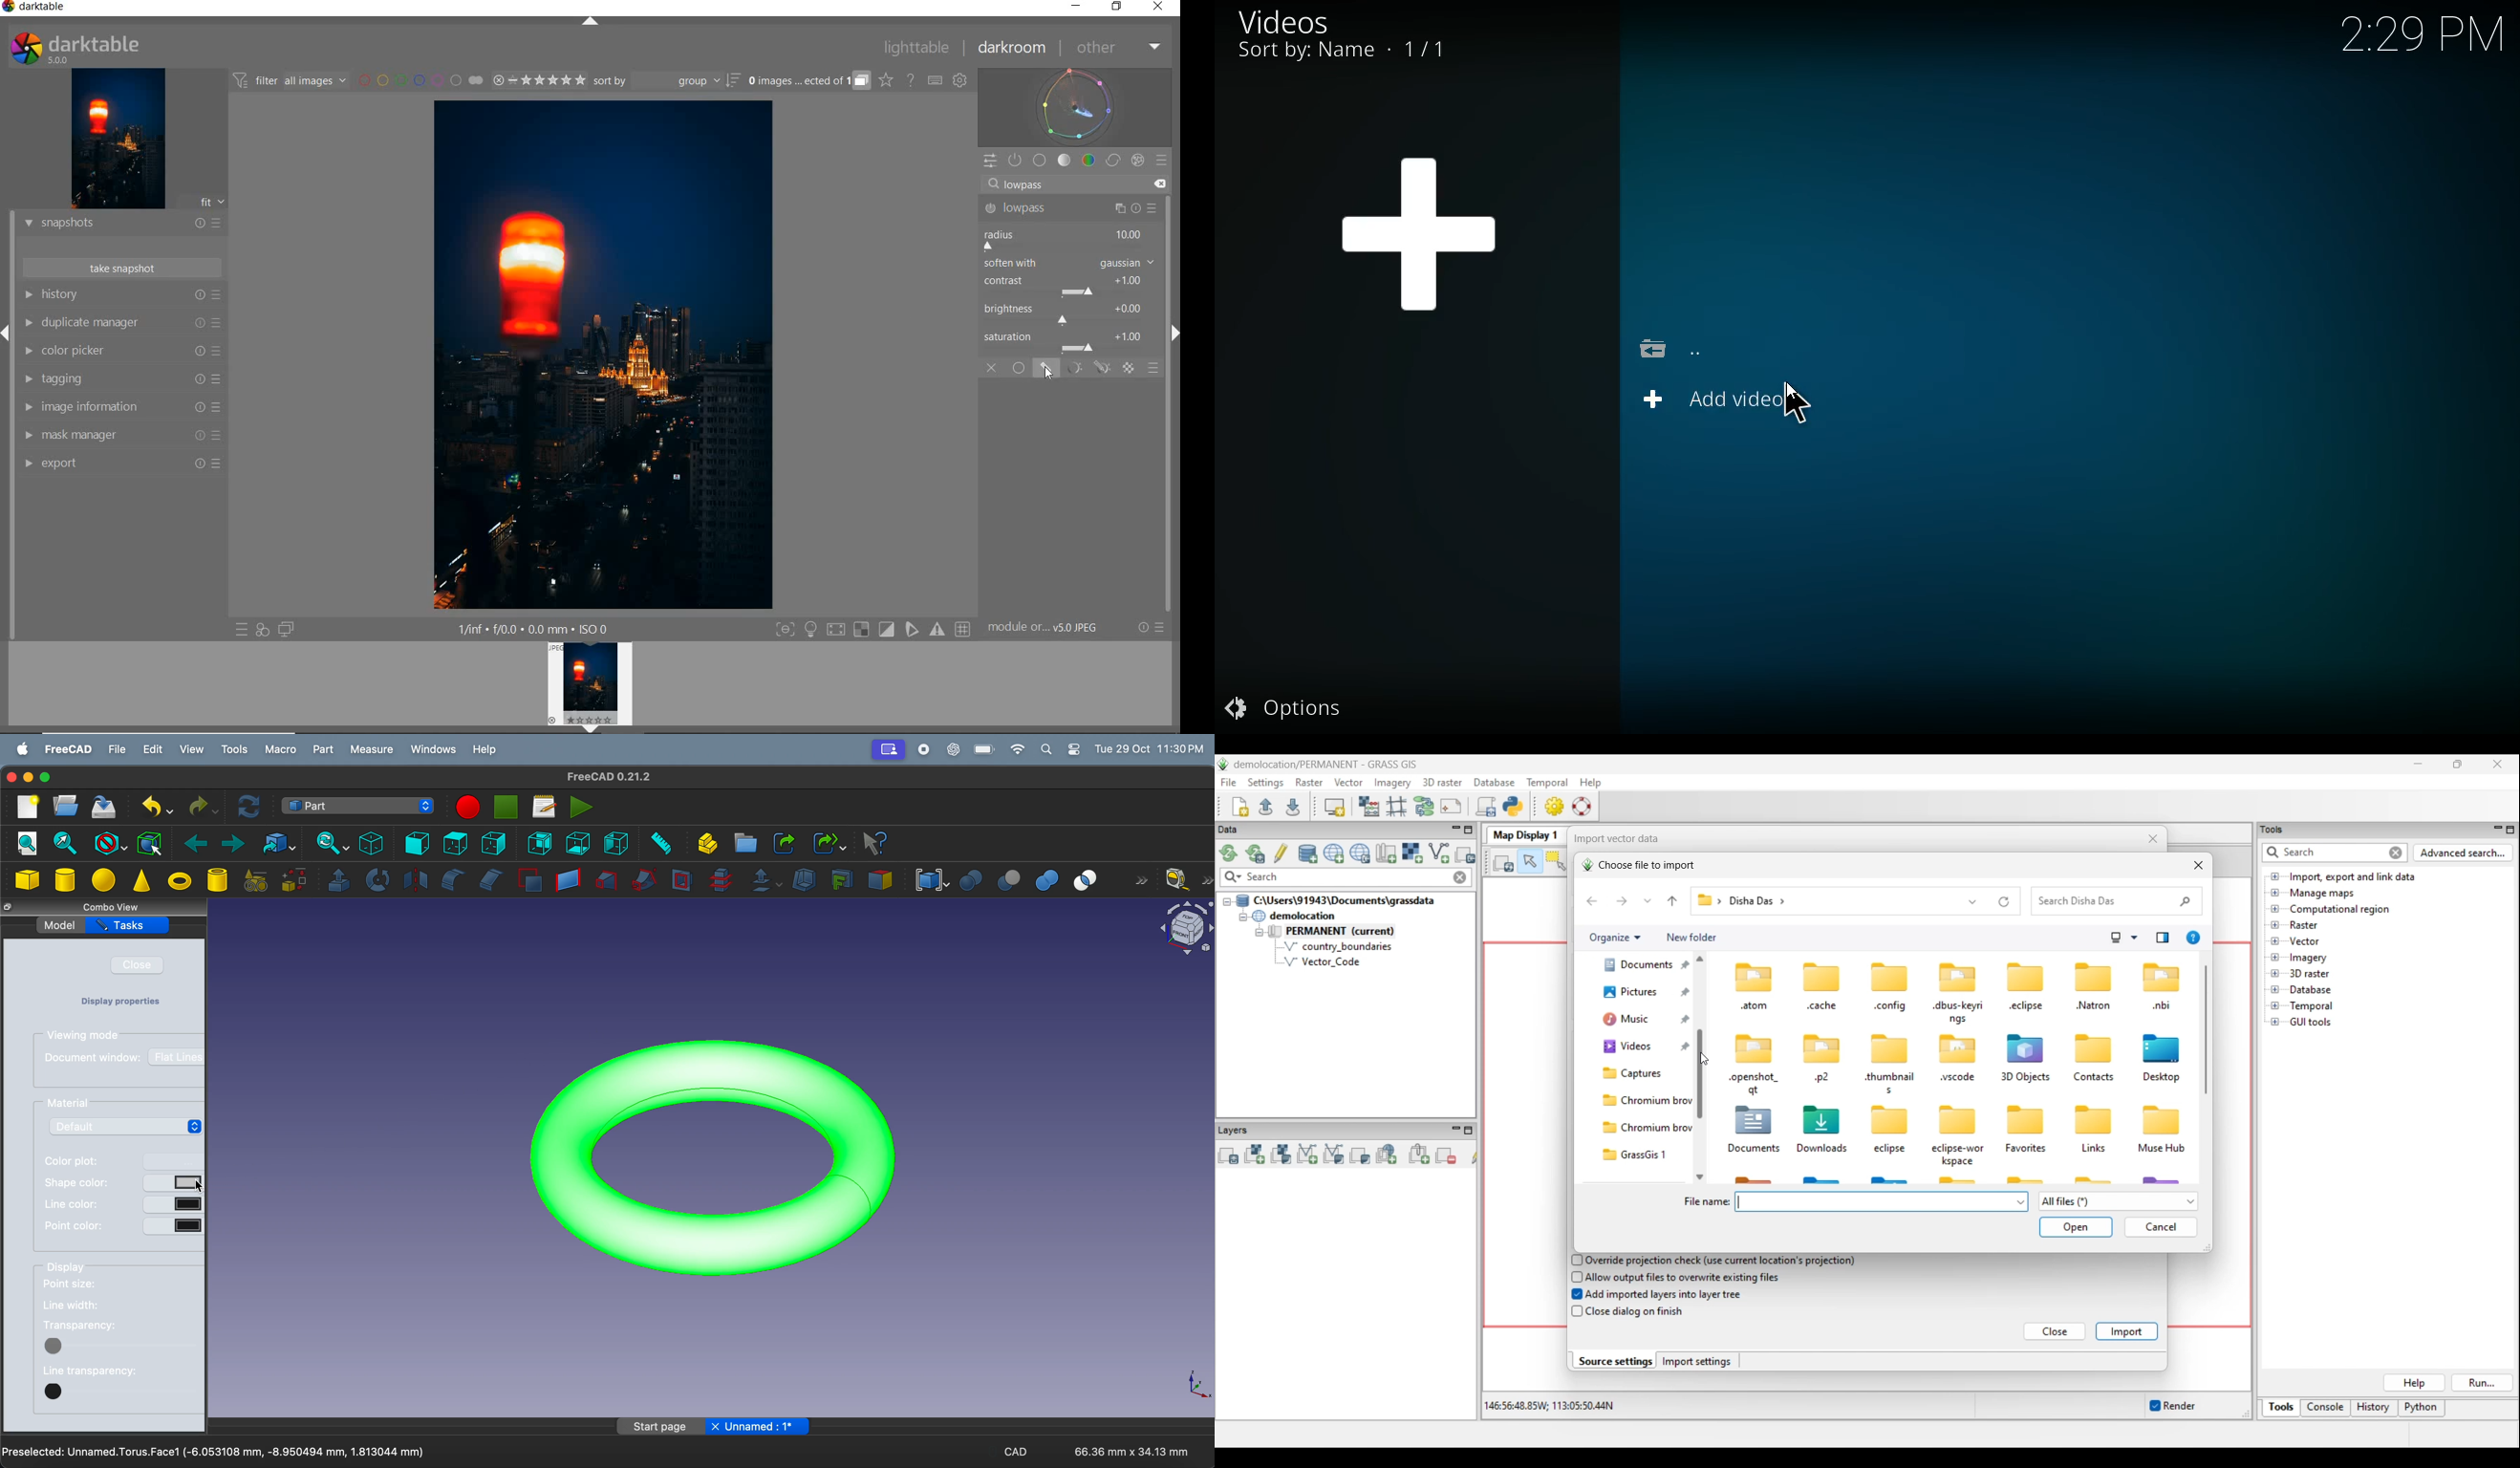 The width and height of the screenshot is (2520, 1484). What do you see at coordinates (219, 379) in the screenshot?
I see `Preset and reset` at bounding box center [219, 379].